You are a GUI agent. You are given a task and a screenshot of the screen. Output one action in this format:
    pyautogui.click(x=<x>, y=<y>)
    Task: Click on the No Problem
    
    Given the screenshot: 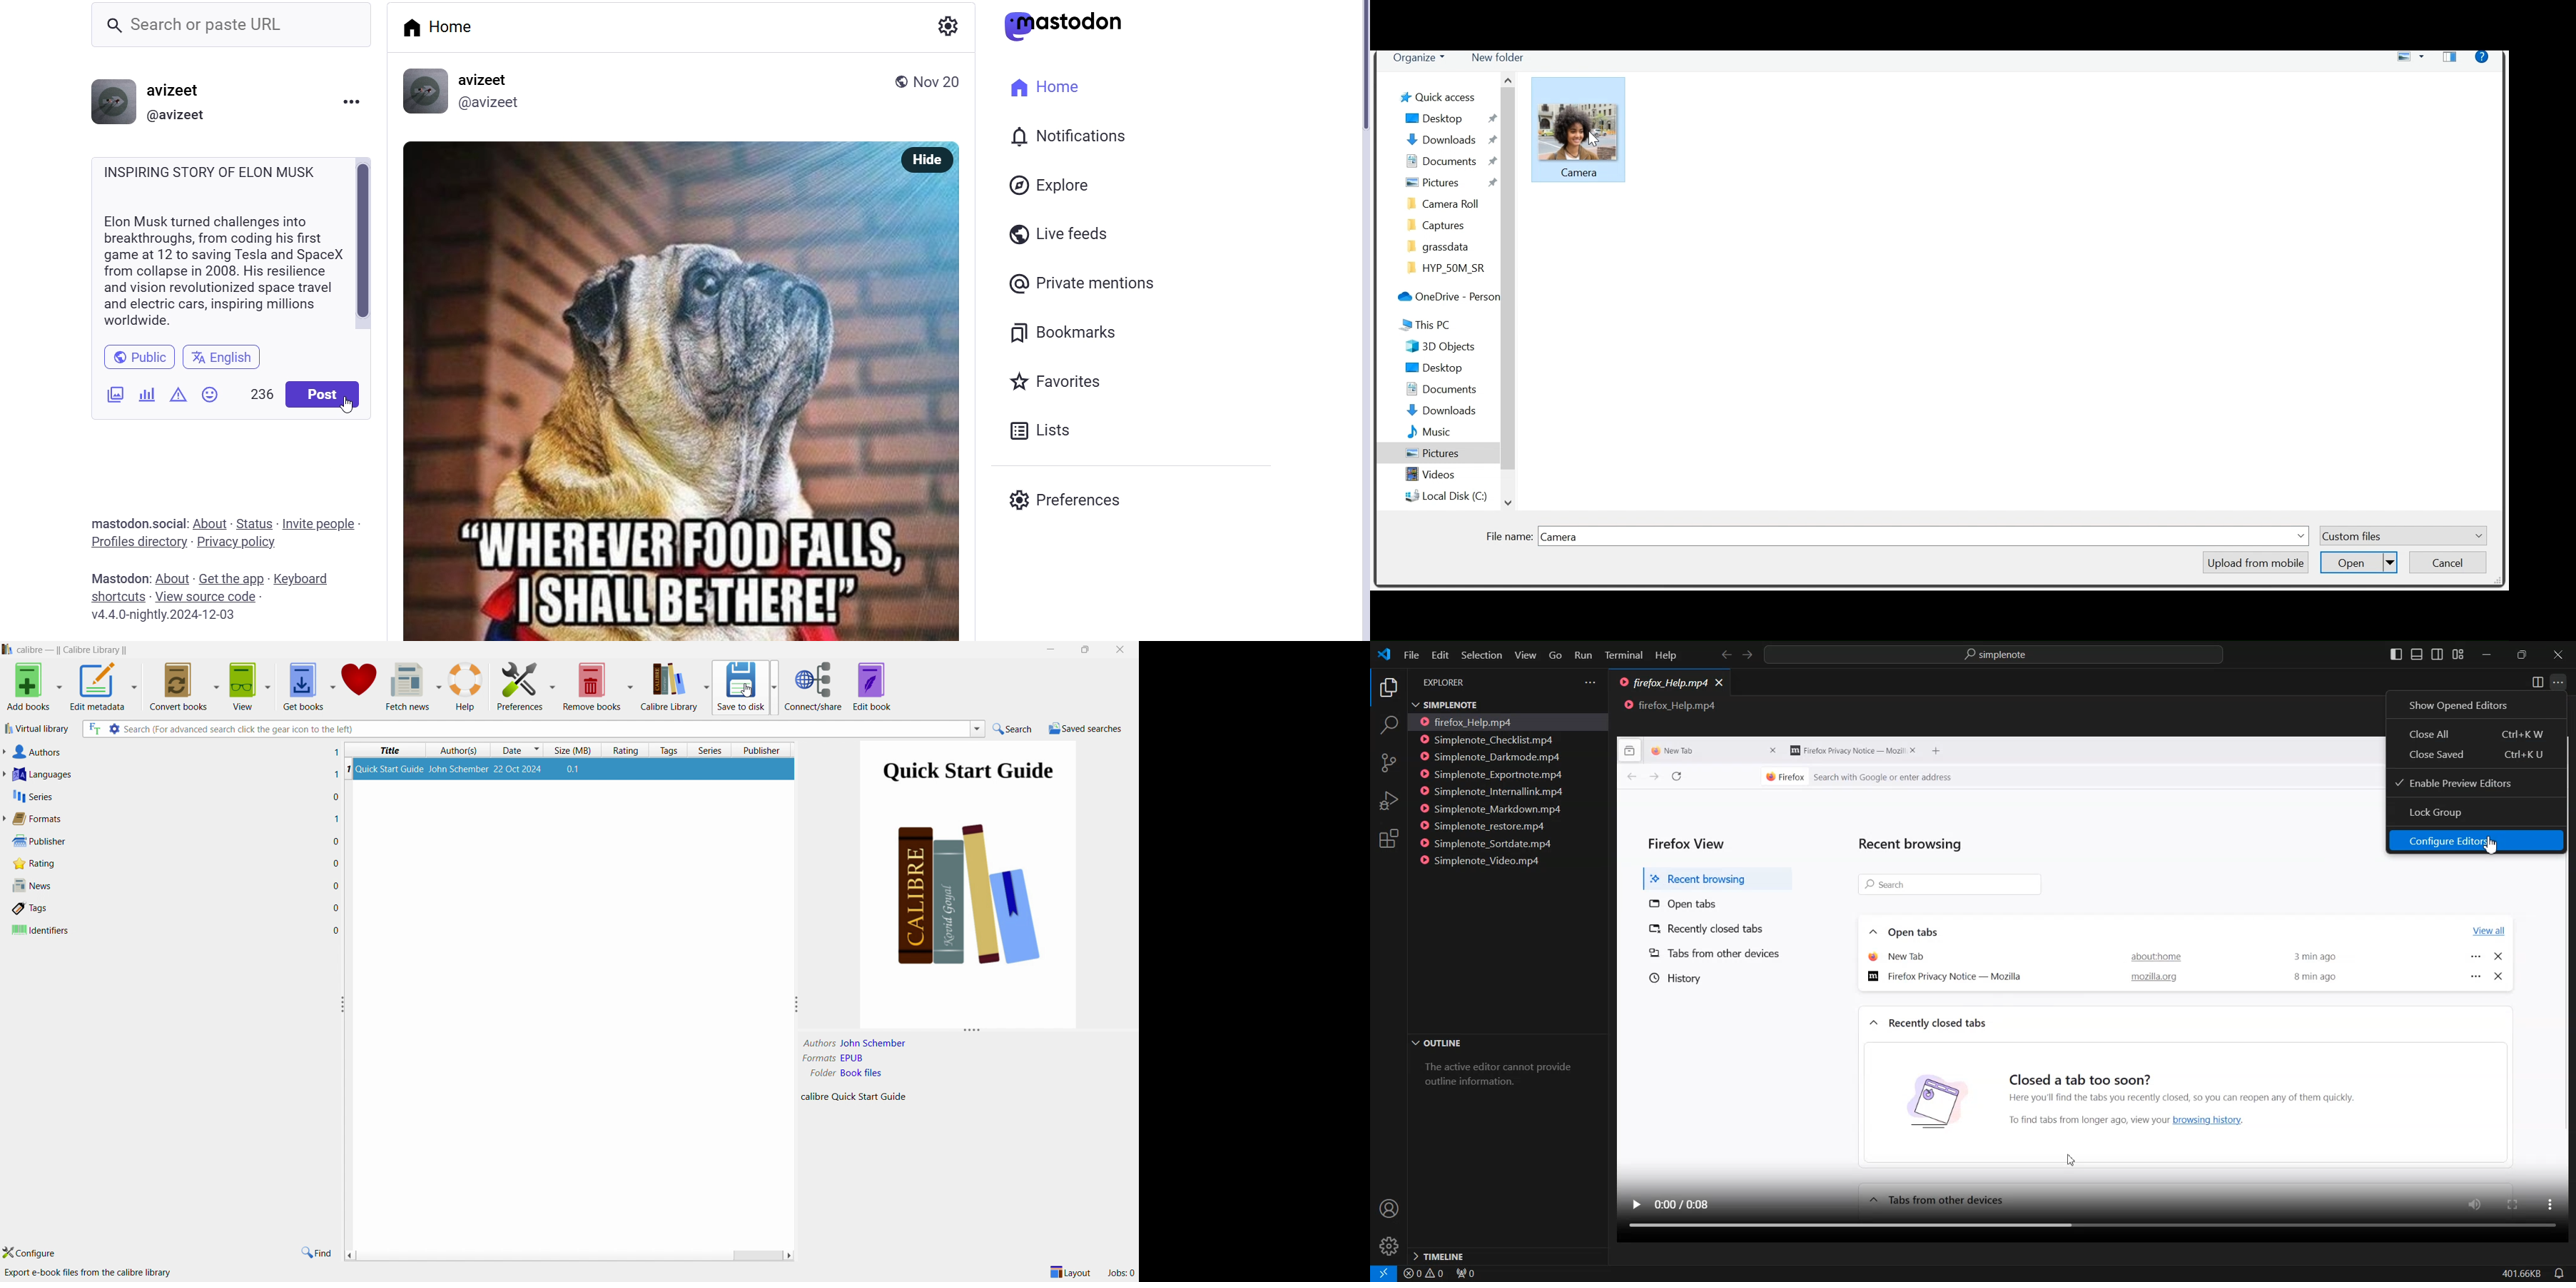 What is the action you would take?
    pyautogui.click(x=1423, y=1274)
    